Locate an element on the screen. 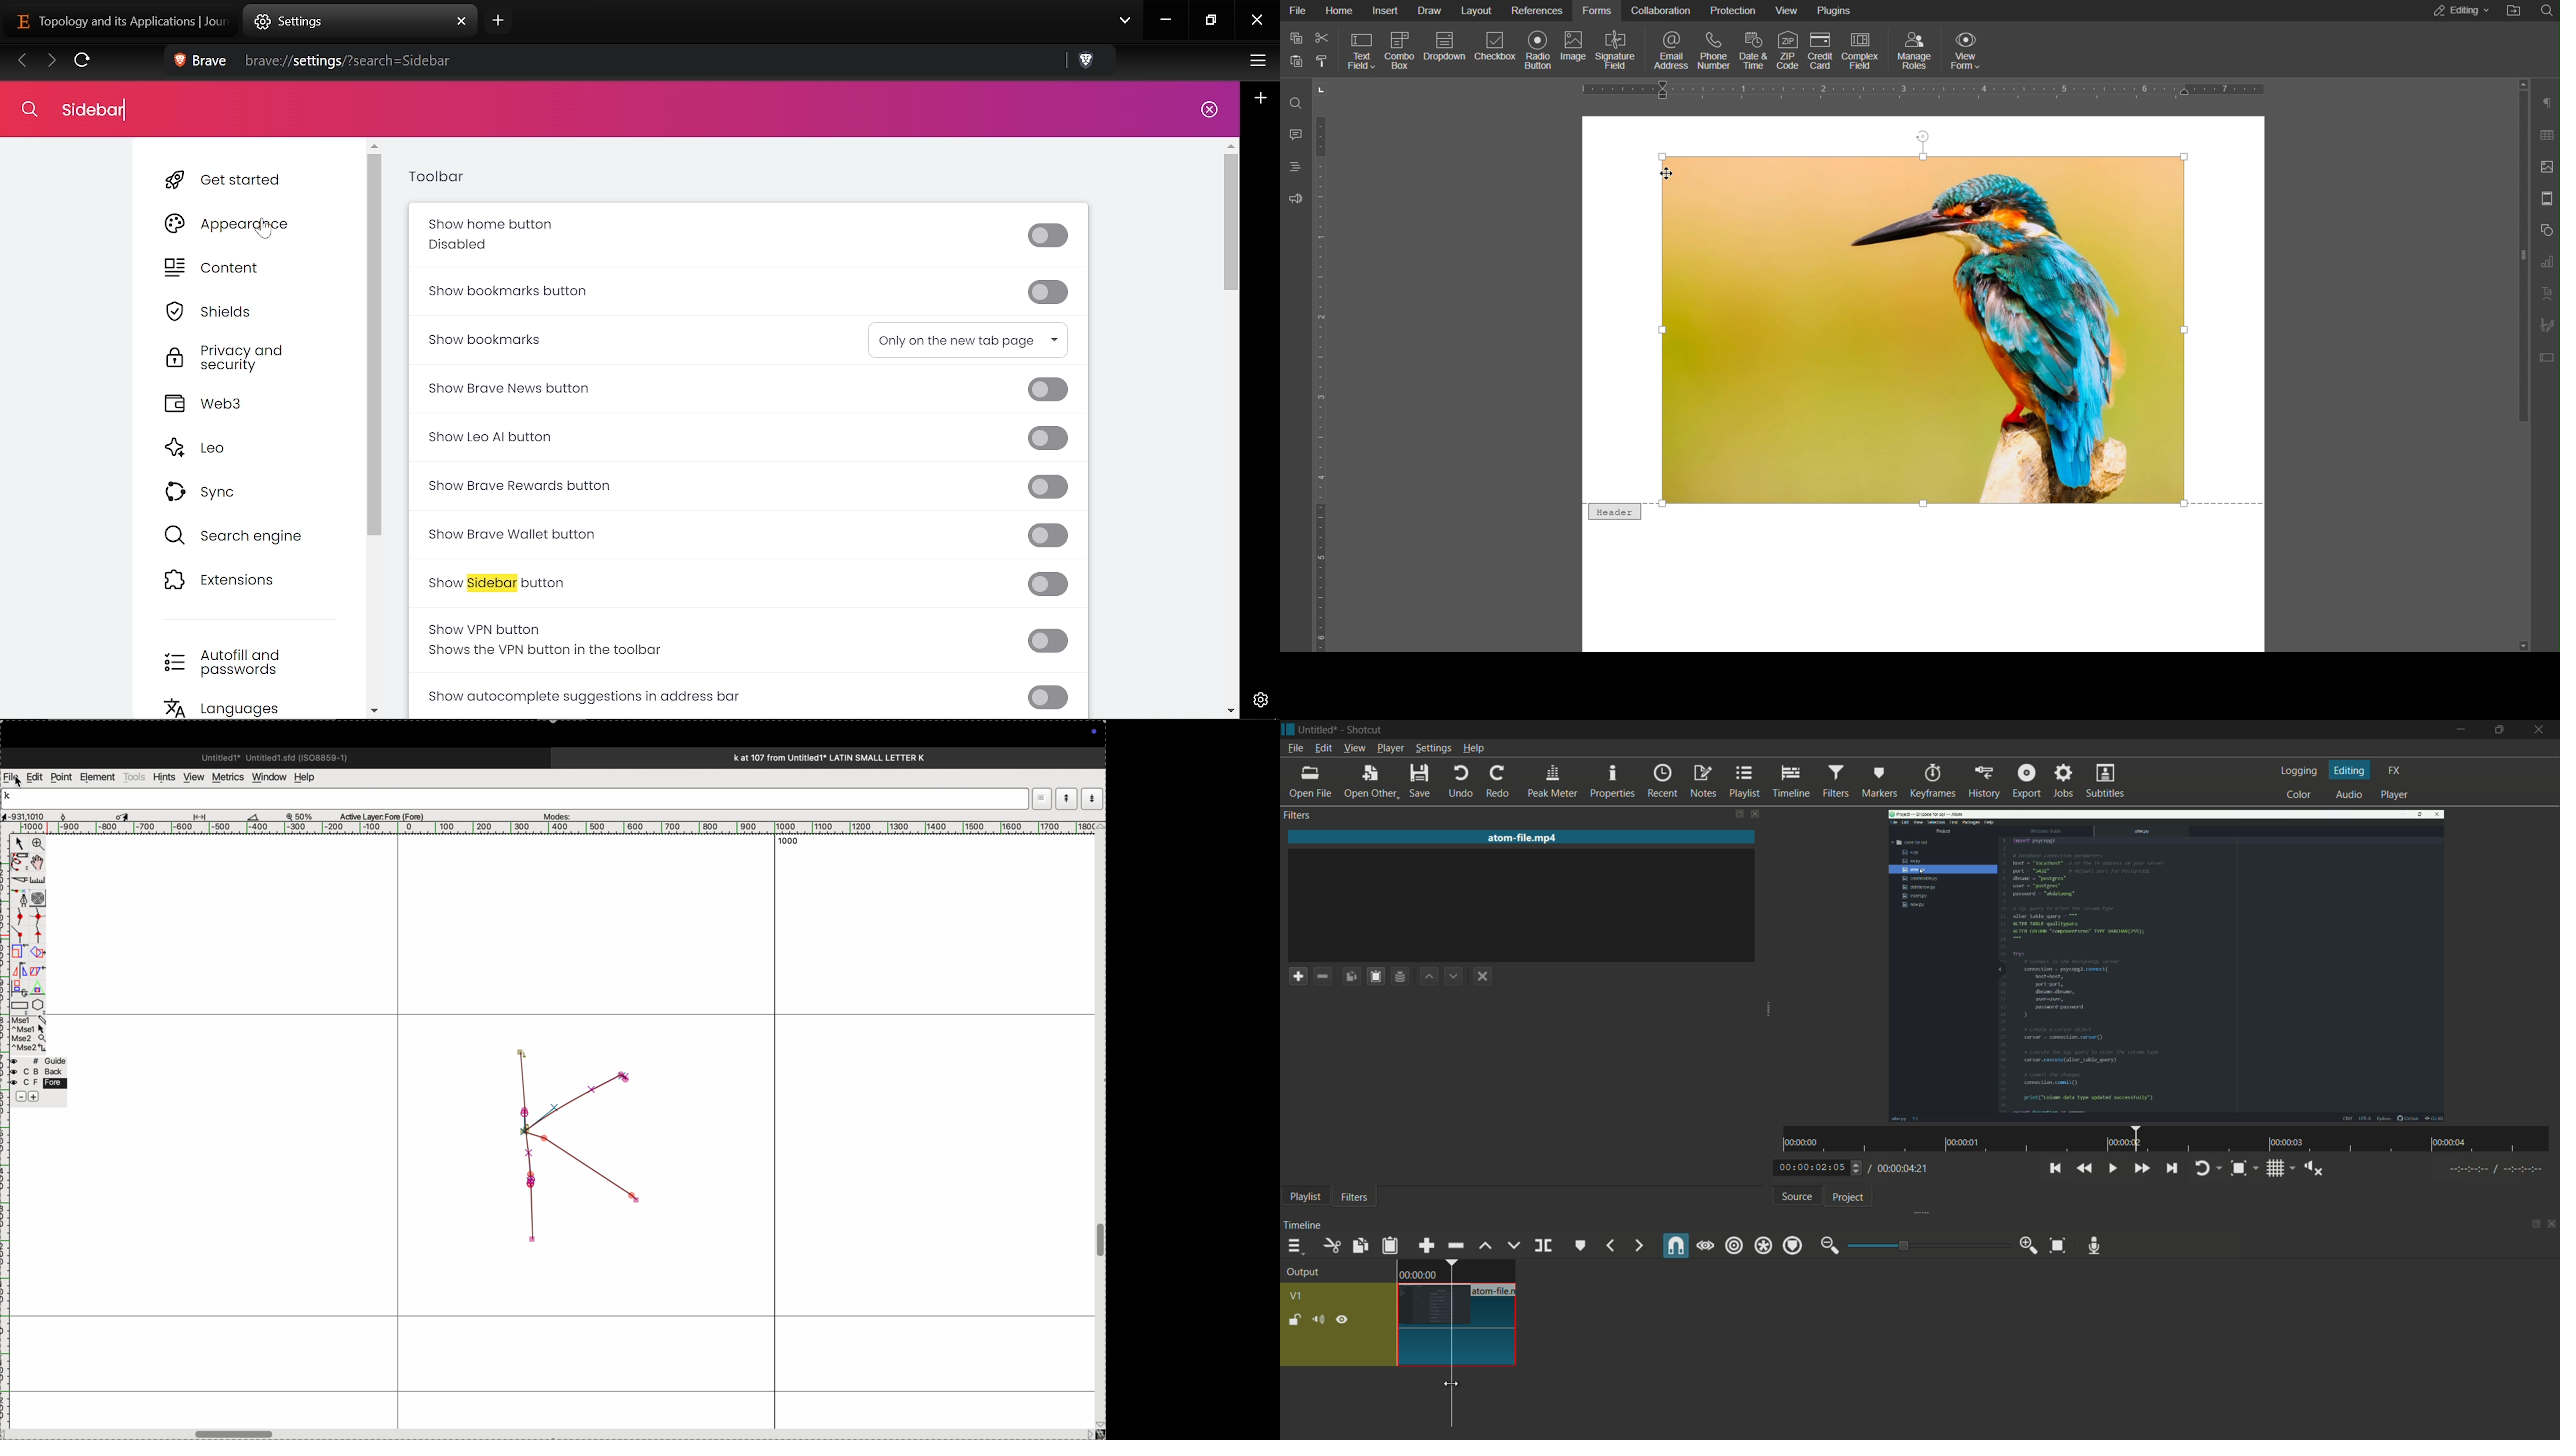 The height and width of the screenshot is (1456, 2576). title is located at coordinates (854, 757).